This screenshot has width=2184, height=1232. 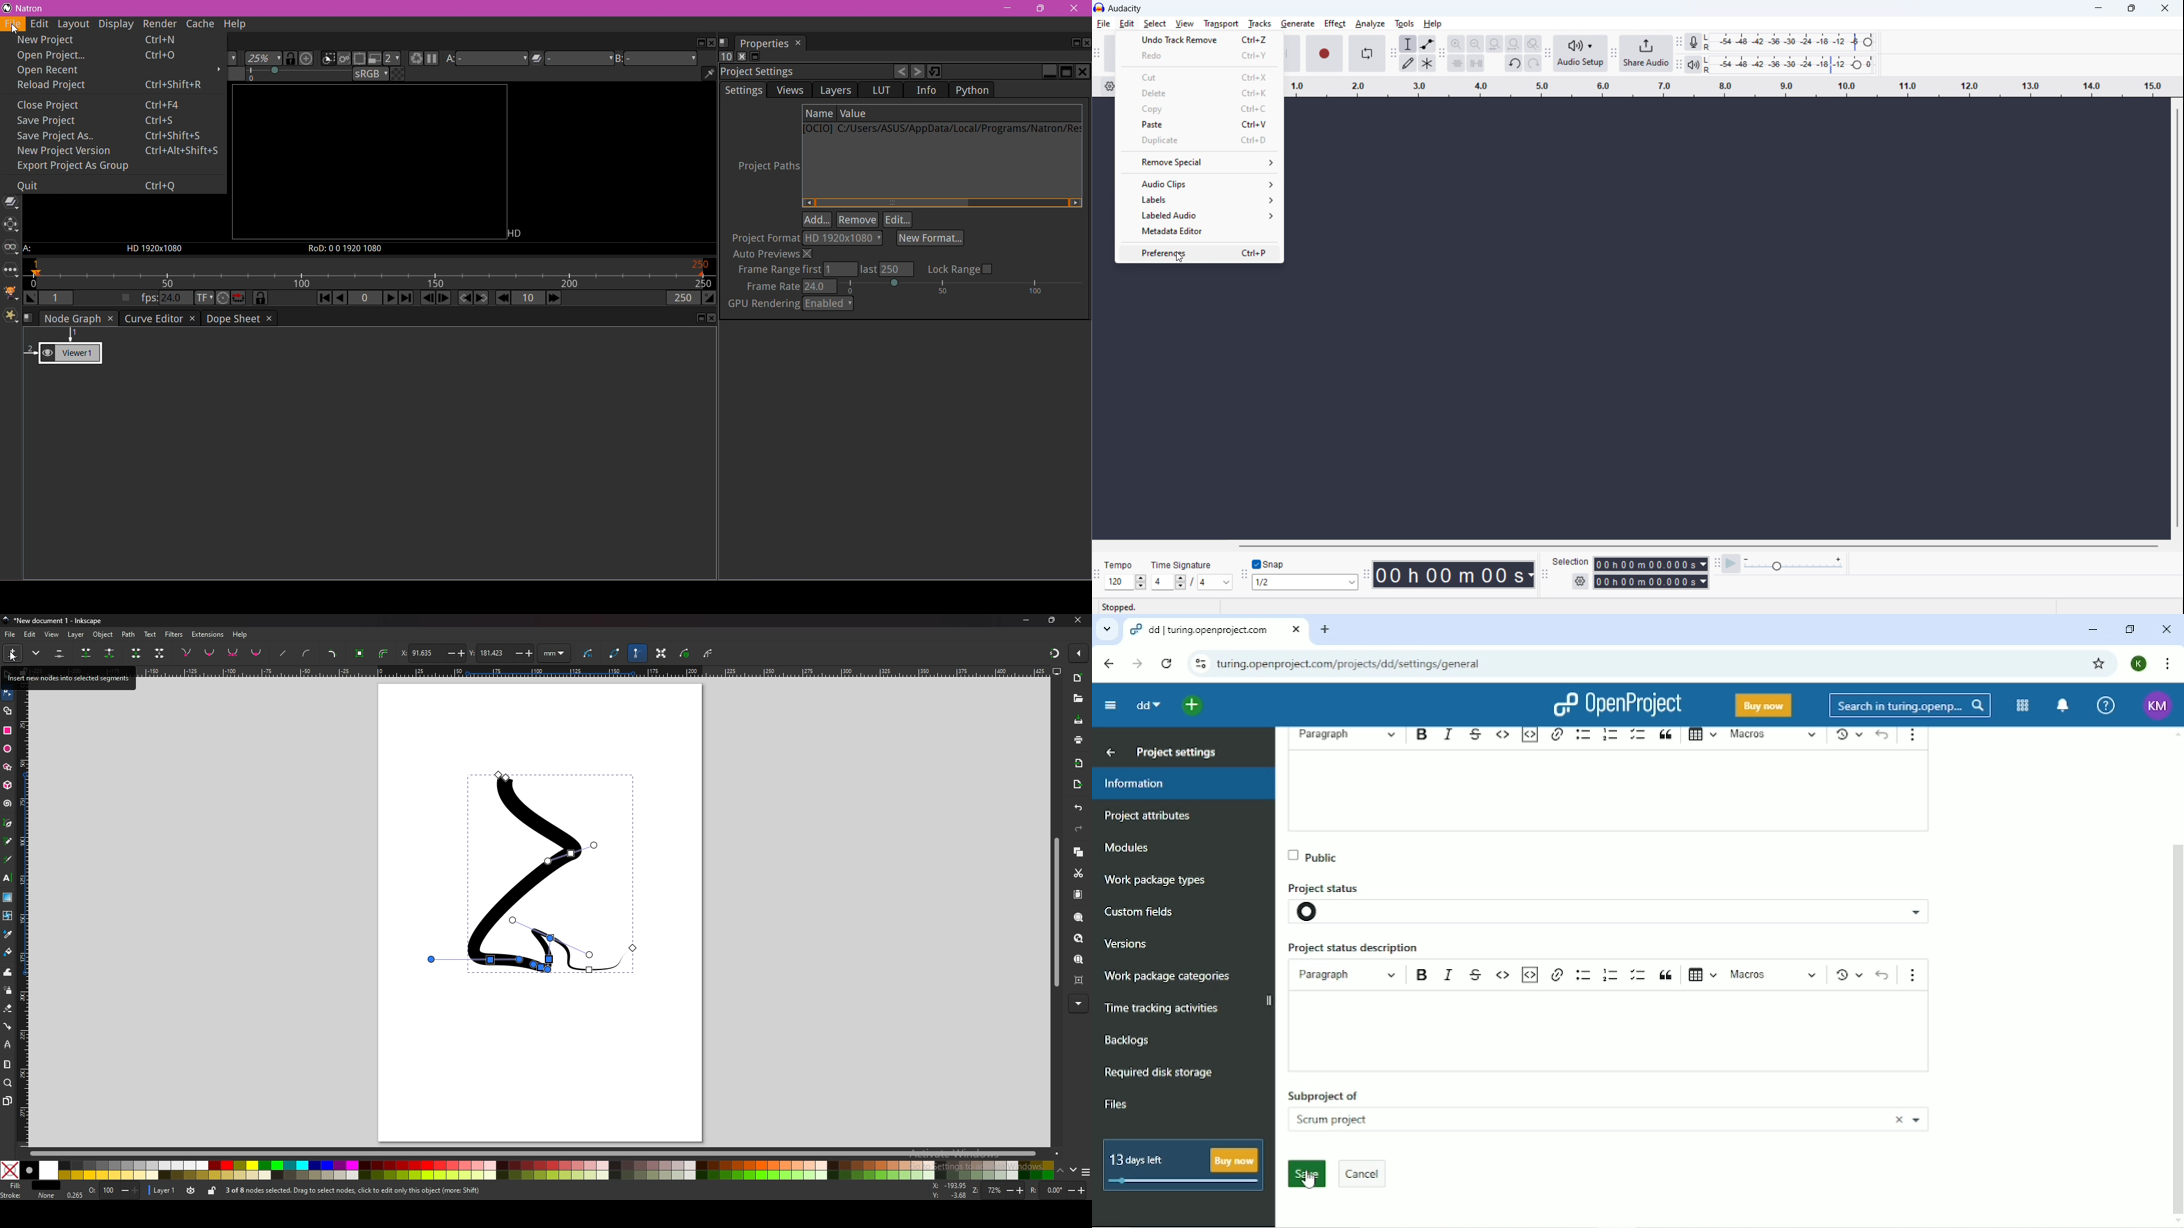 I want to click on Insert table, so click(x=1701, y=736).